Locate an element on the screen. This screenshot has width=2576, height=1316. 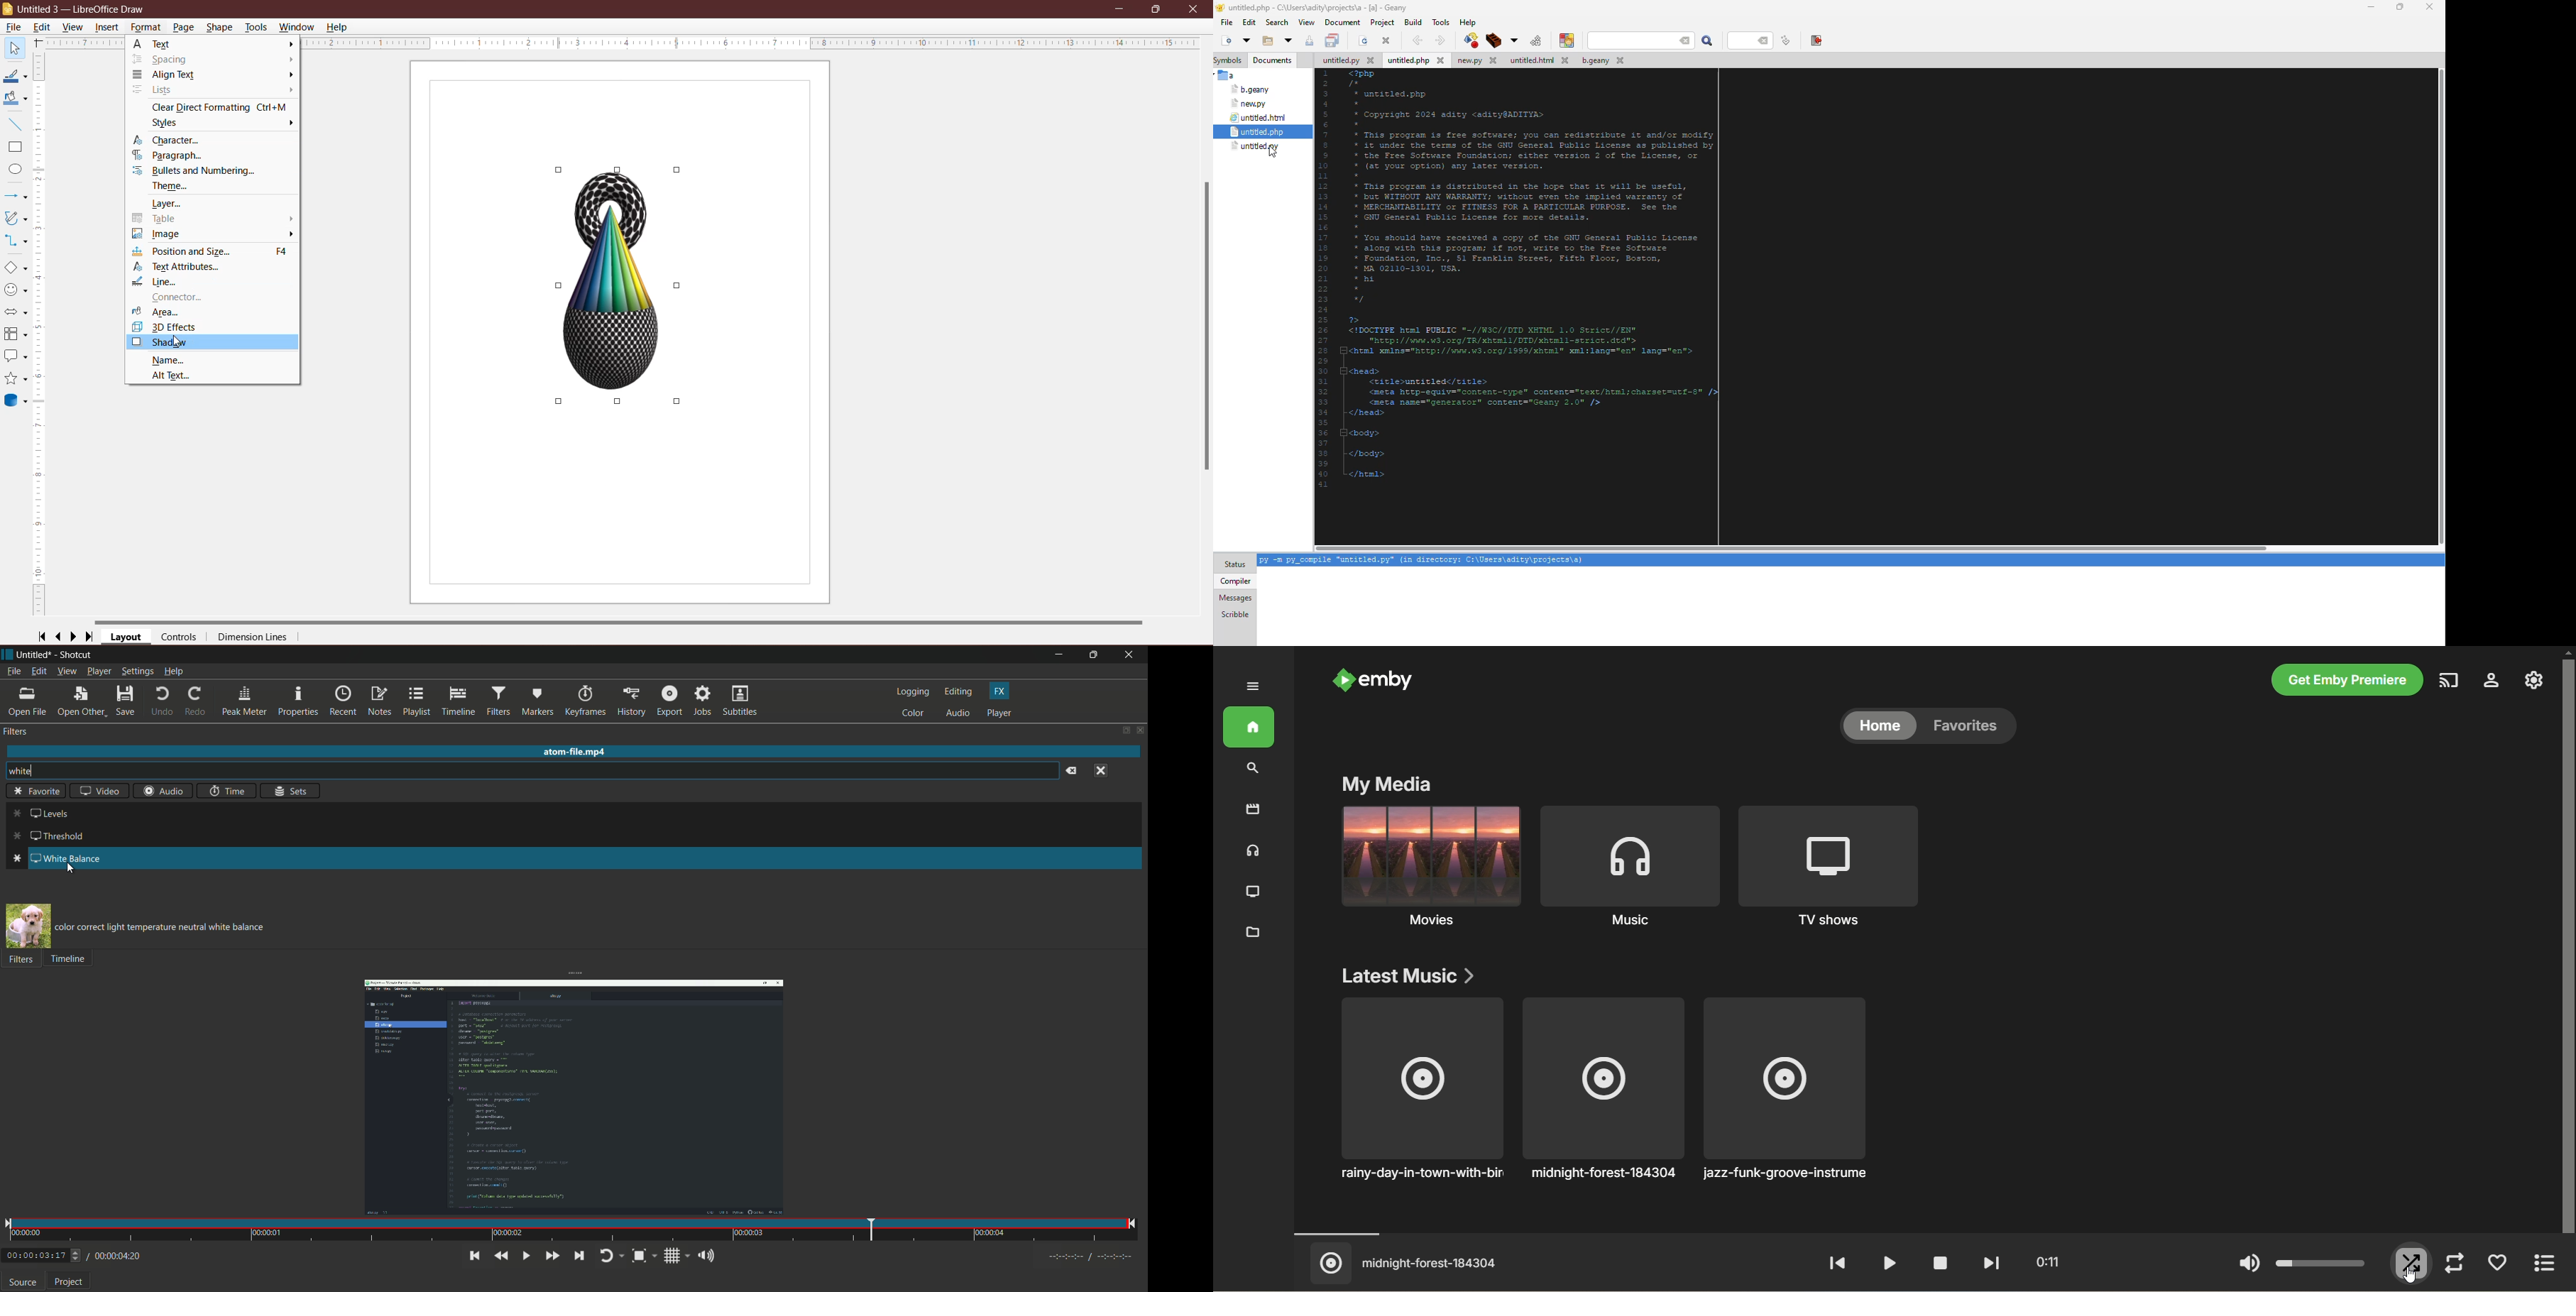
save is located at coordinates (125, 699).